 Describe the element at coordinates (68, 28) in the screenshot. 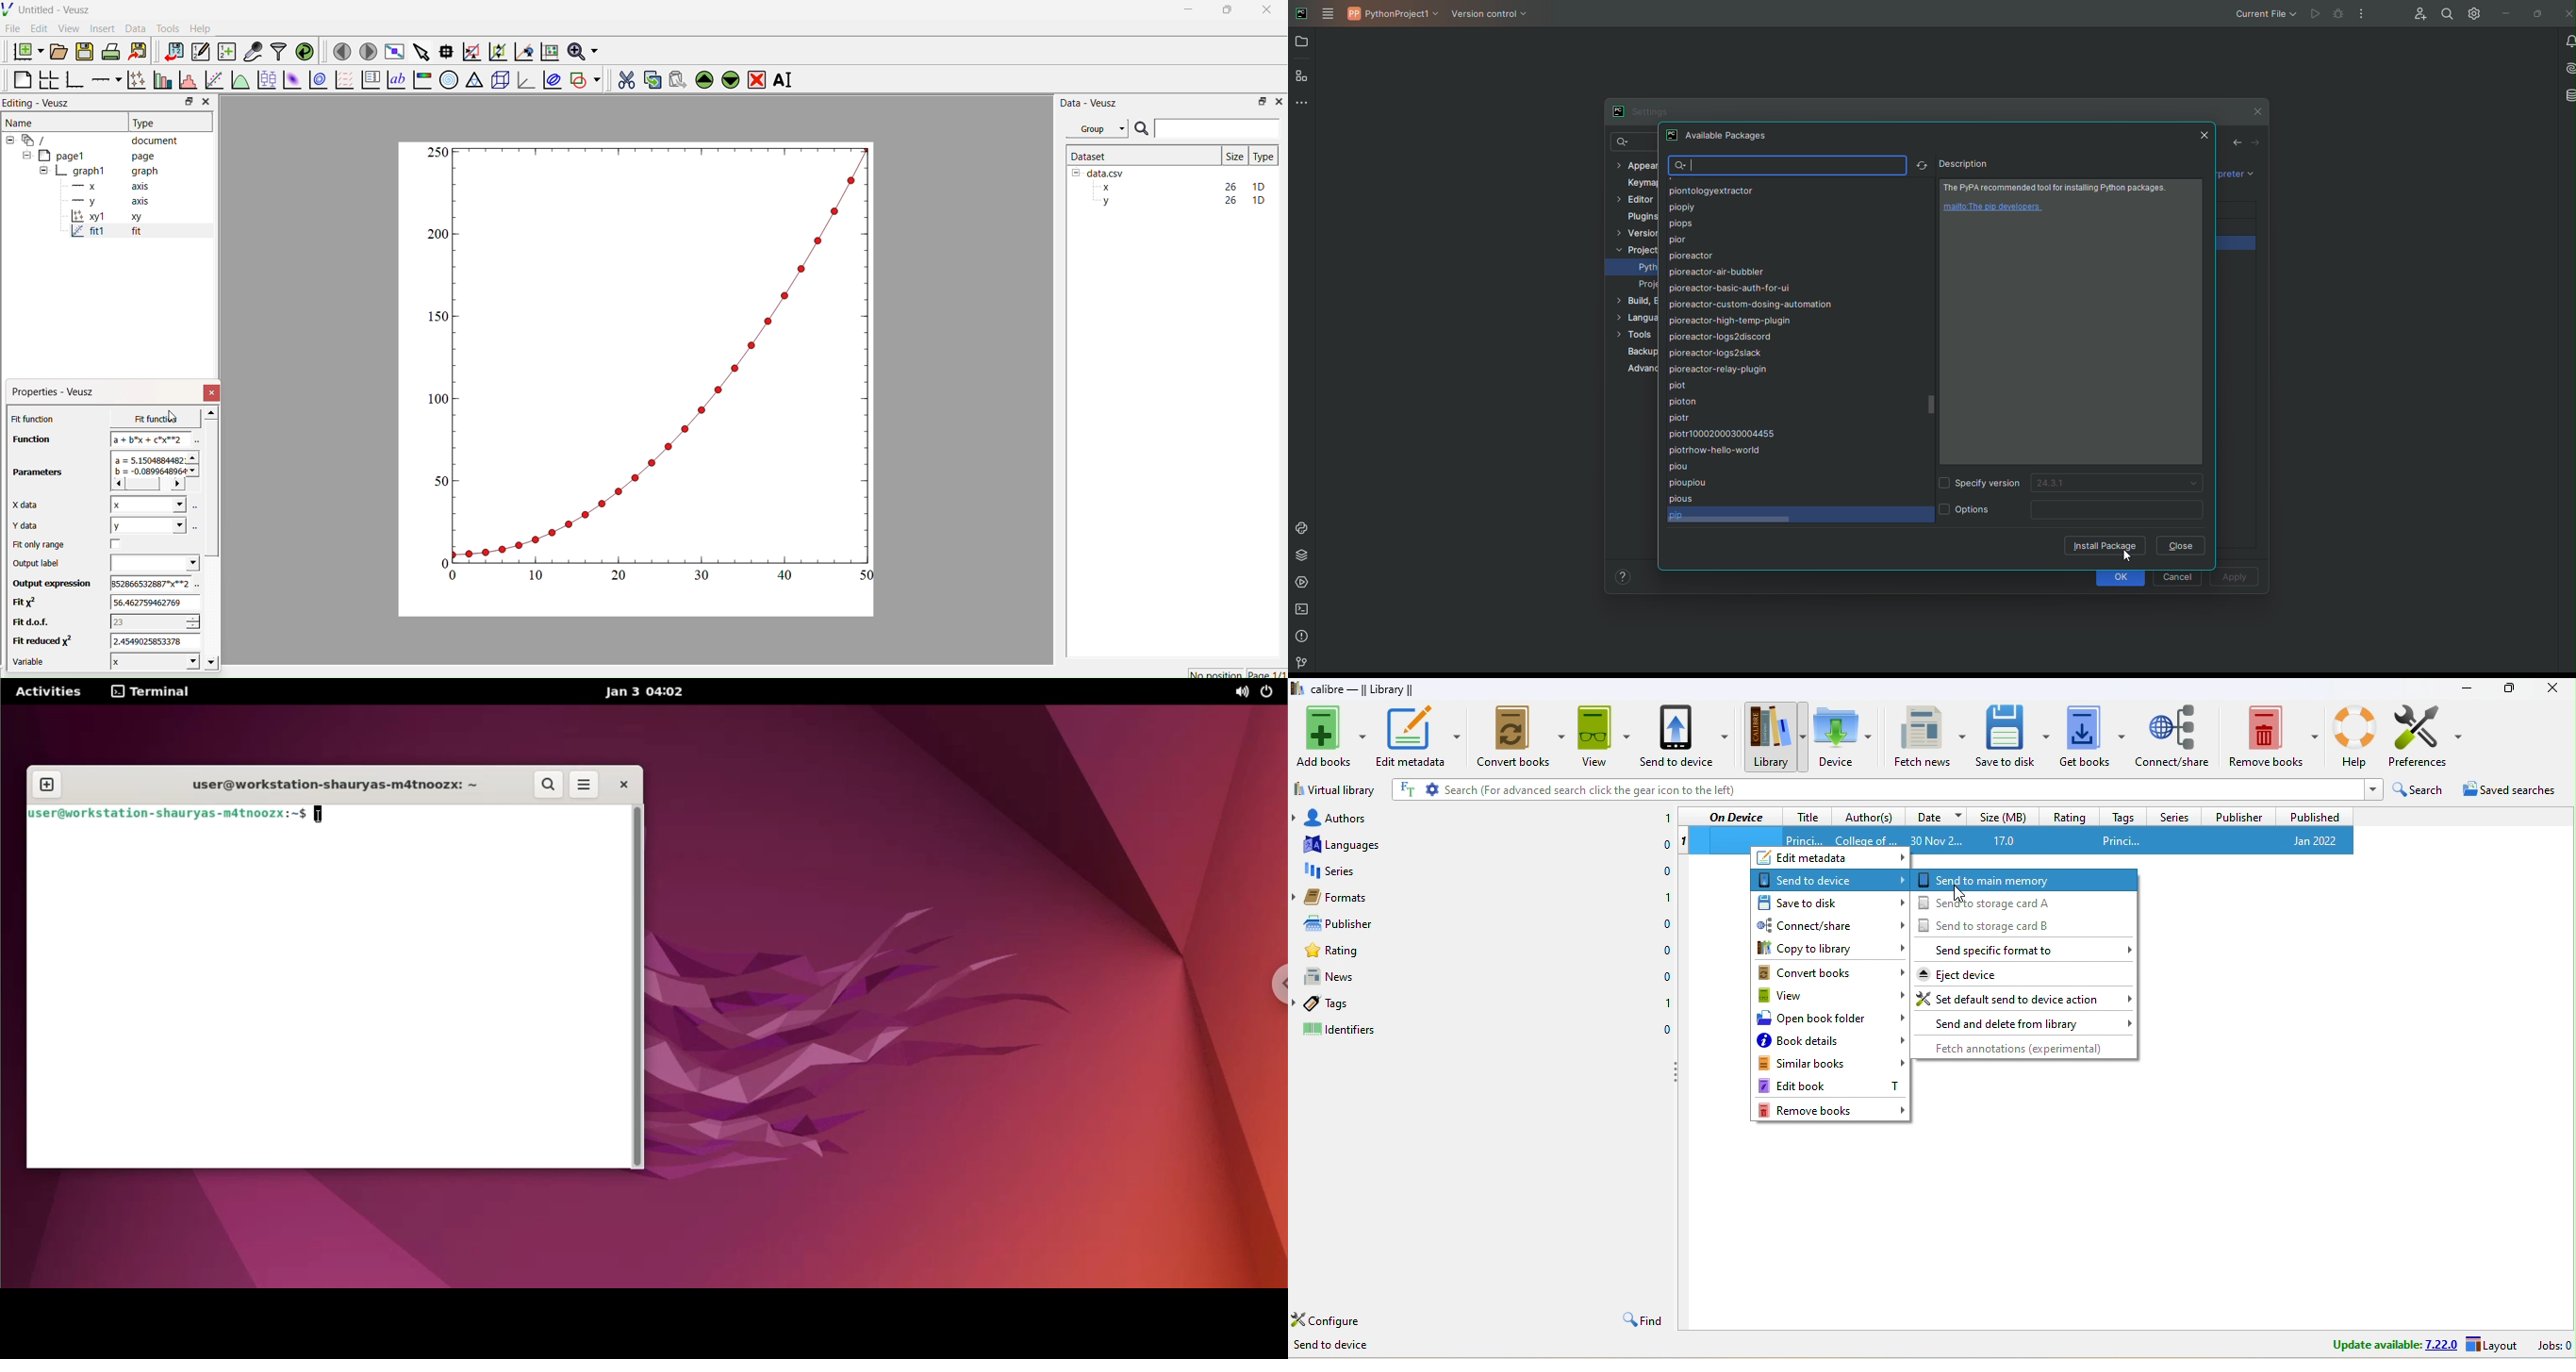

I see `View` at that location.